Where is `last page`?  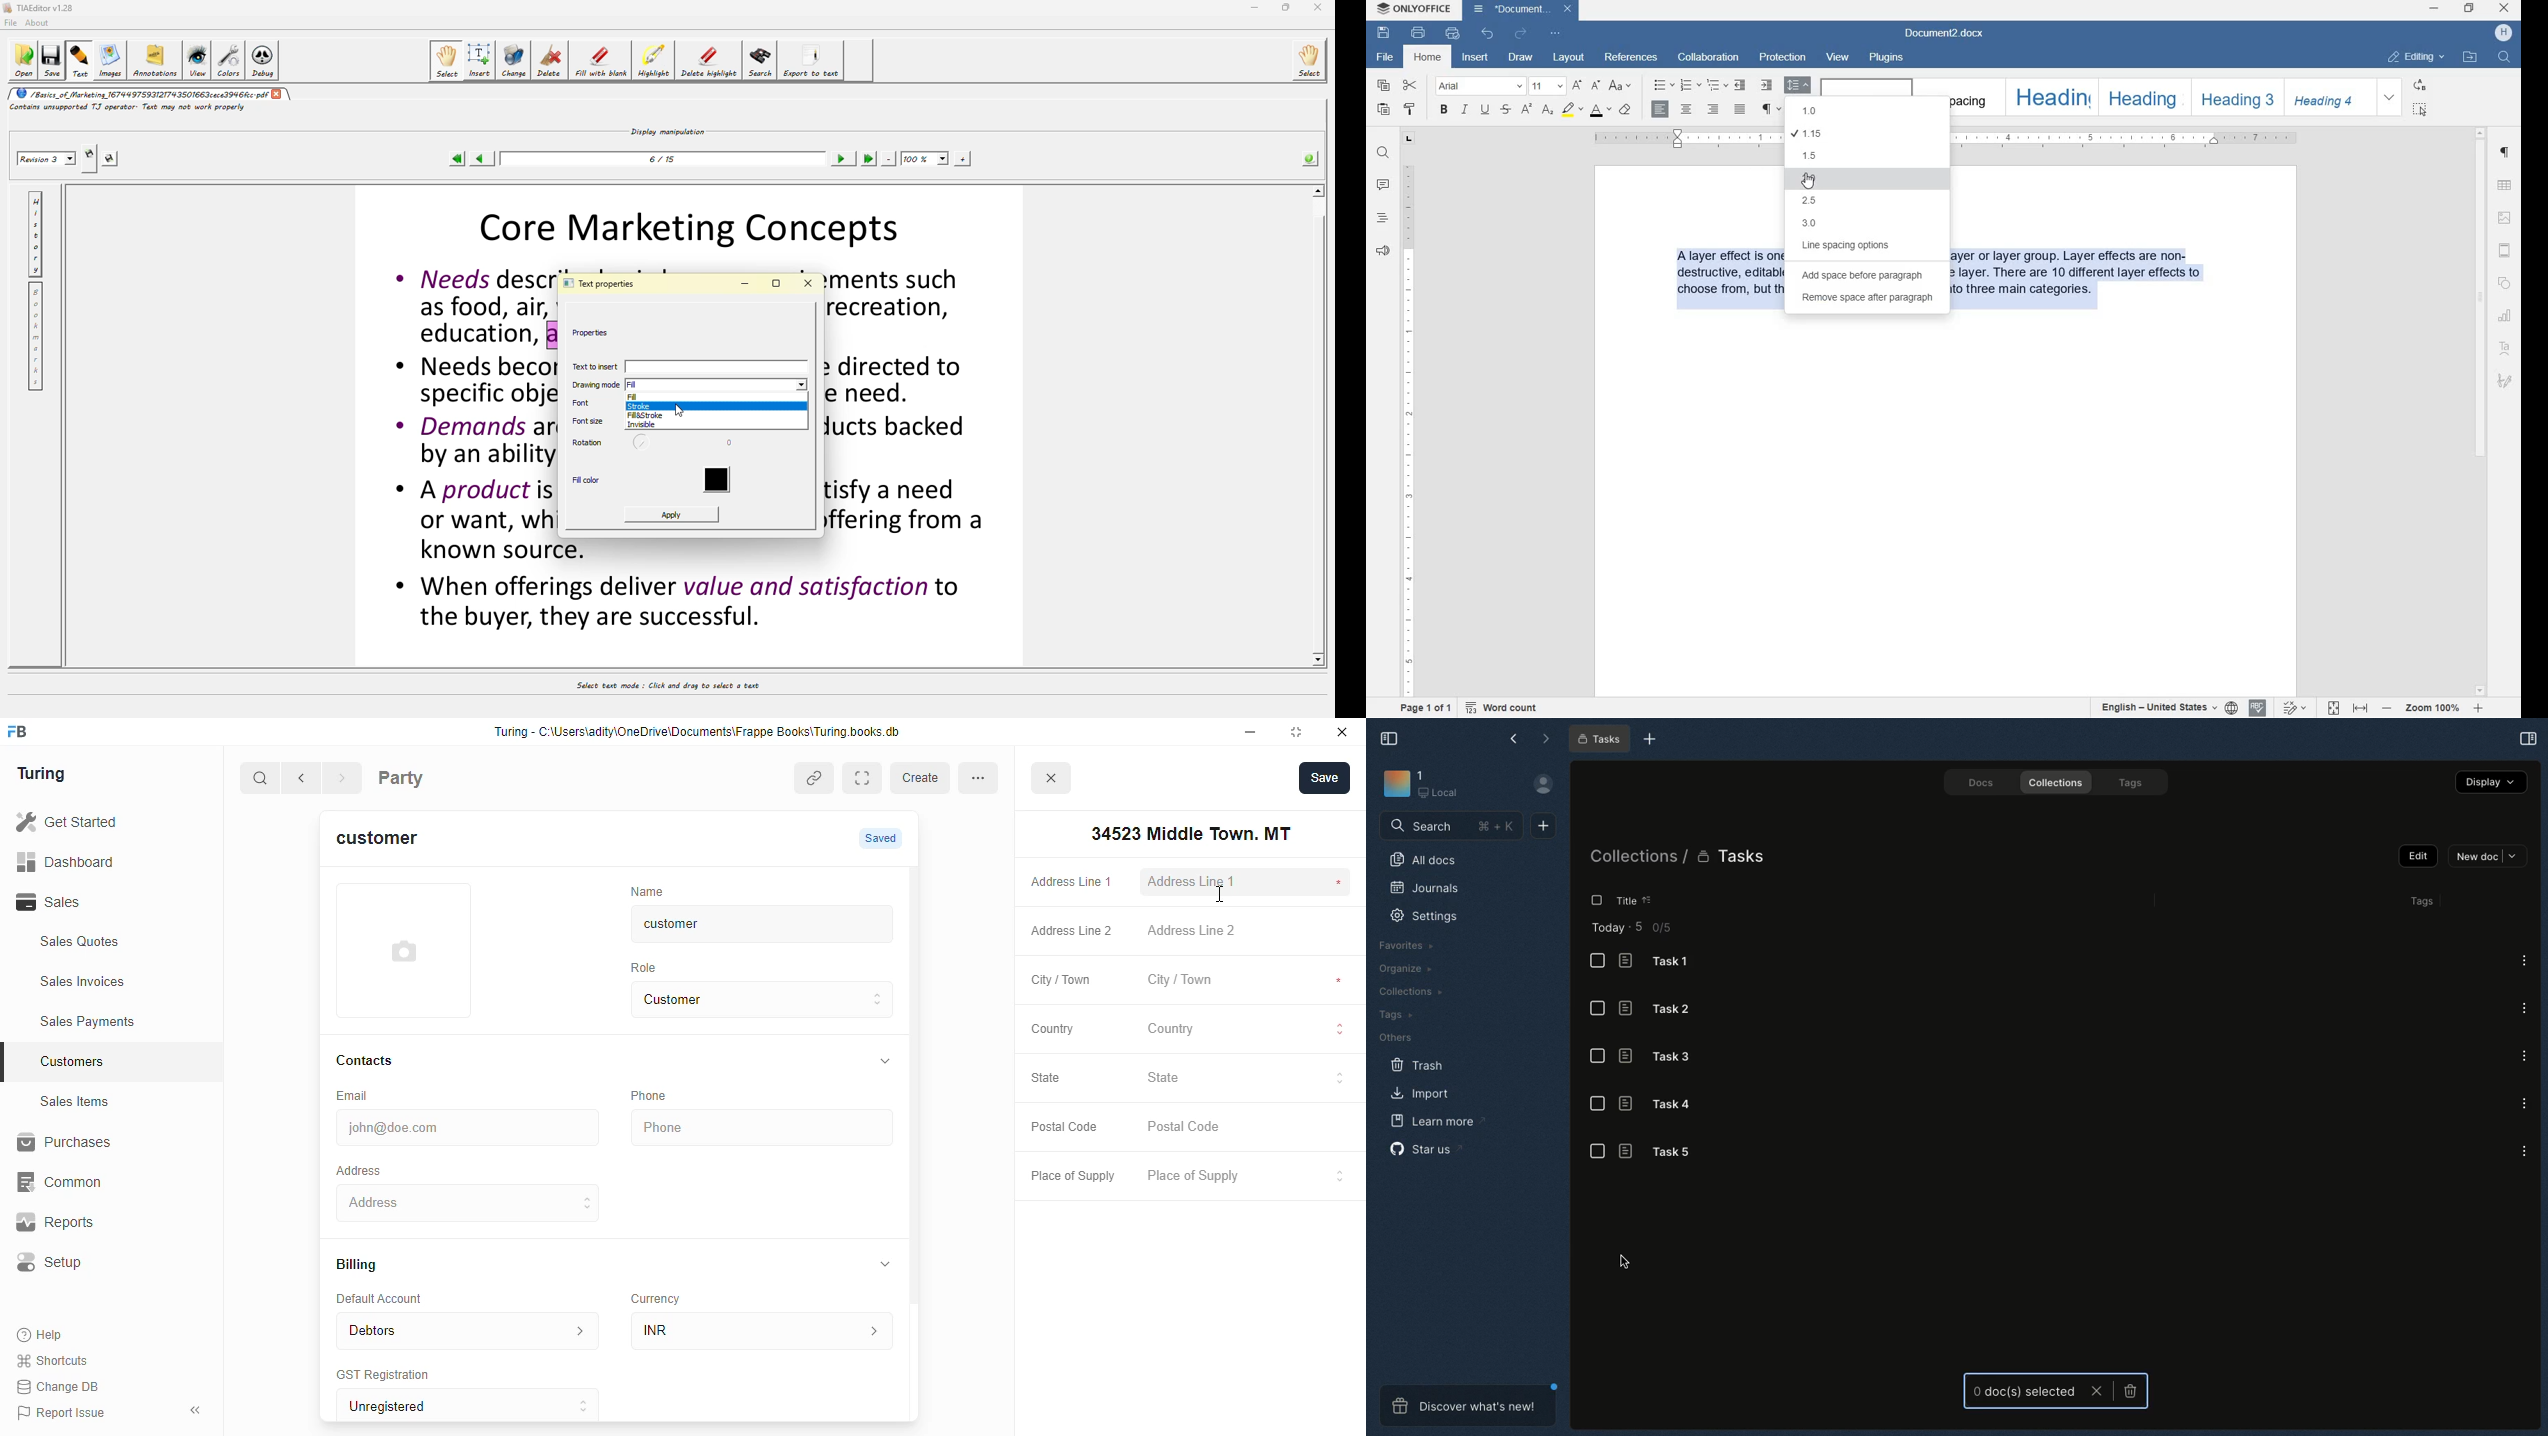
last page is located at coordinates (870, 158).